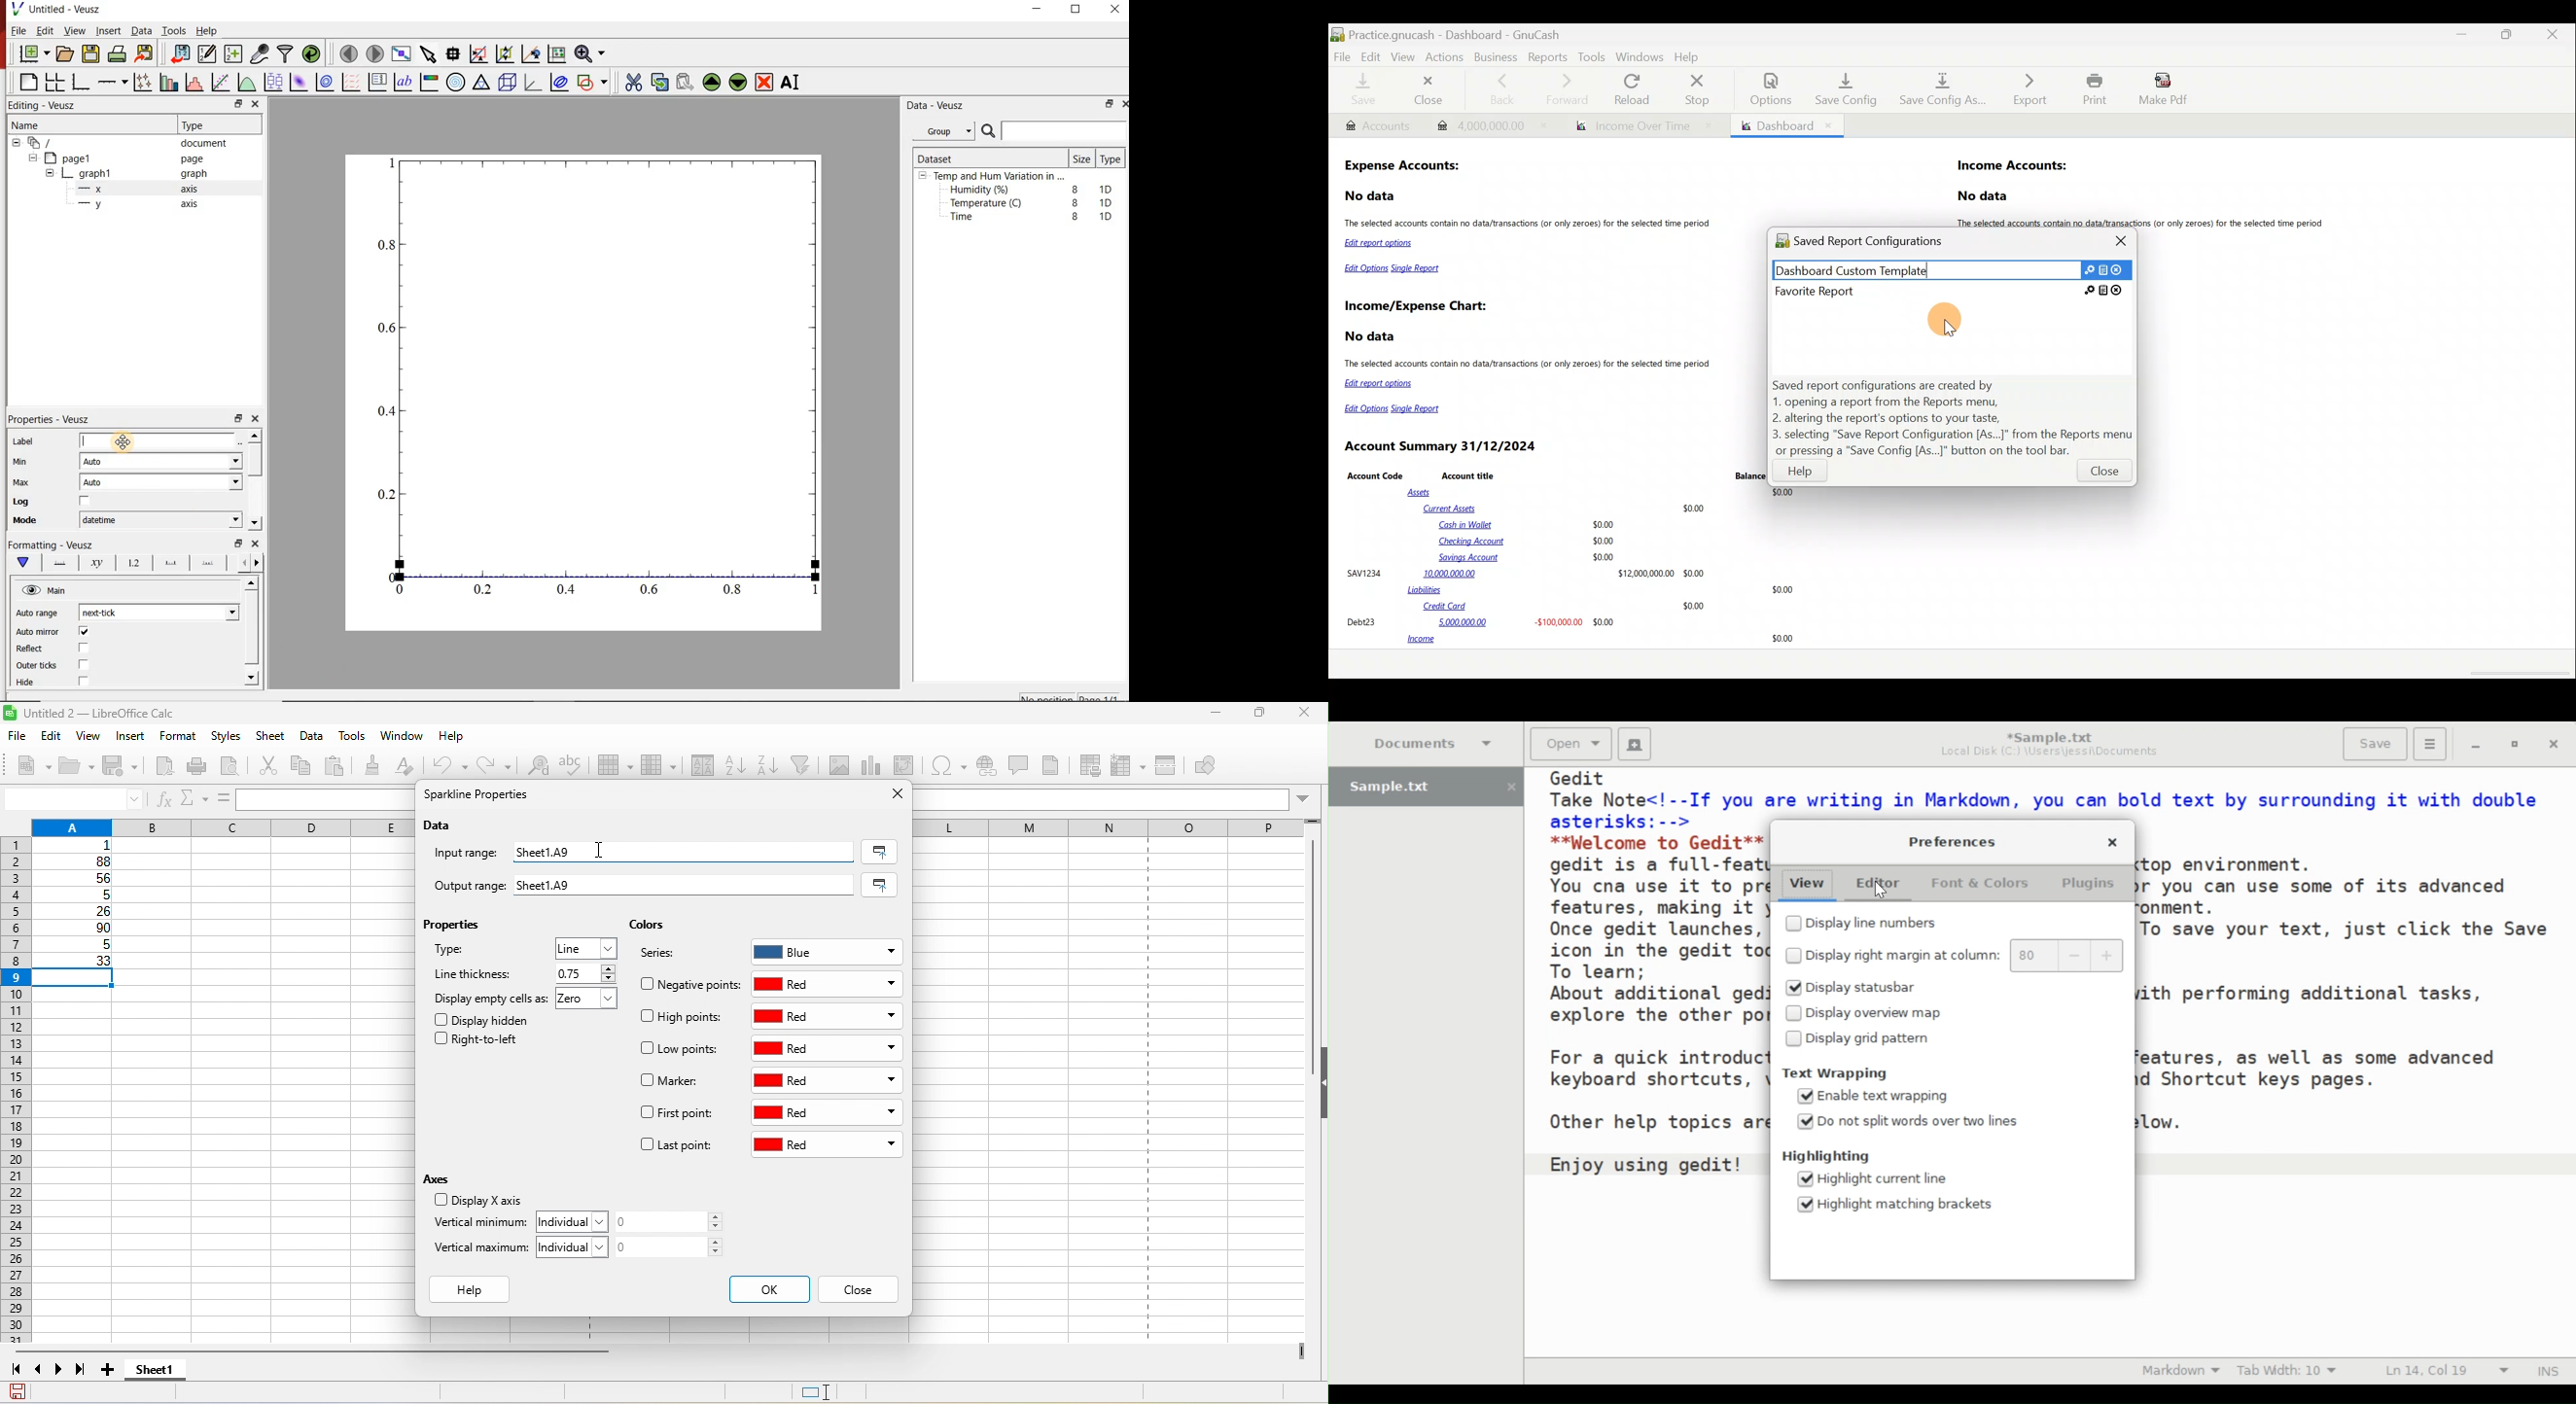 The width and height of the screenshot is (2576, 1428). I want to click on undo, so click(453, 765).